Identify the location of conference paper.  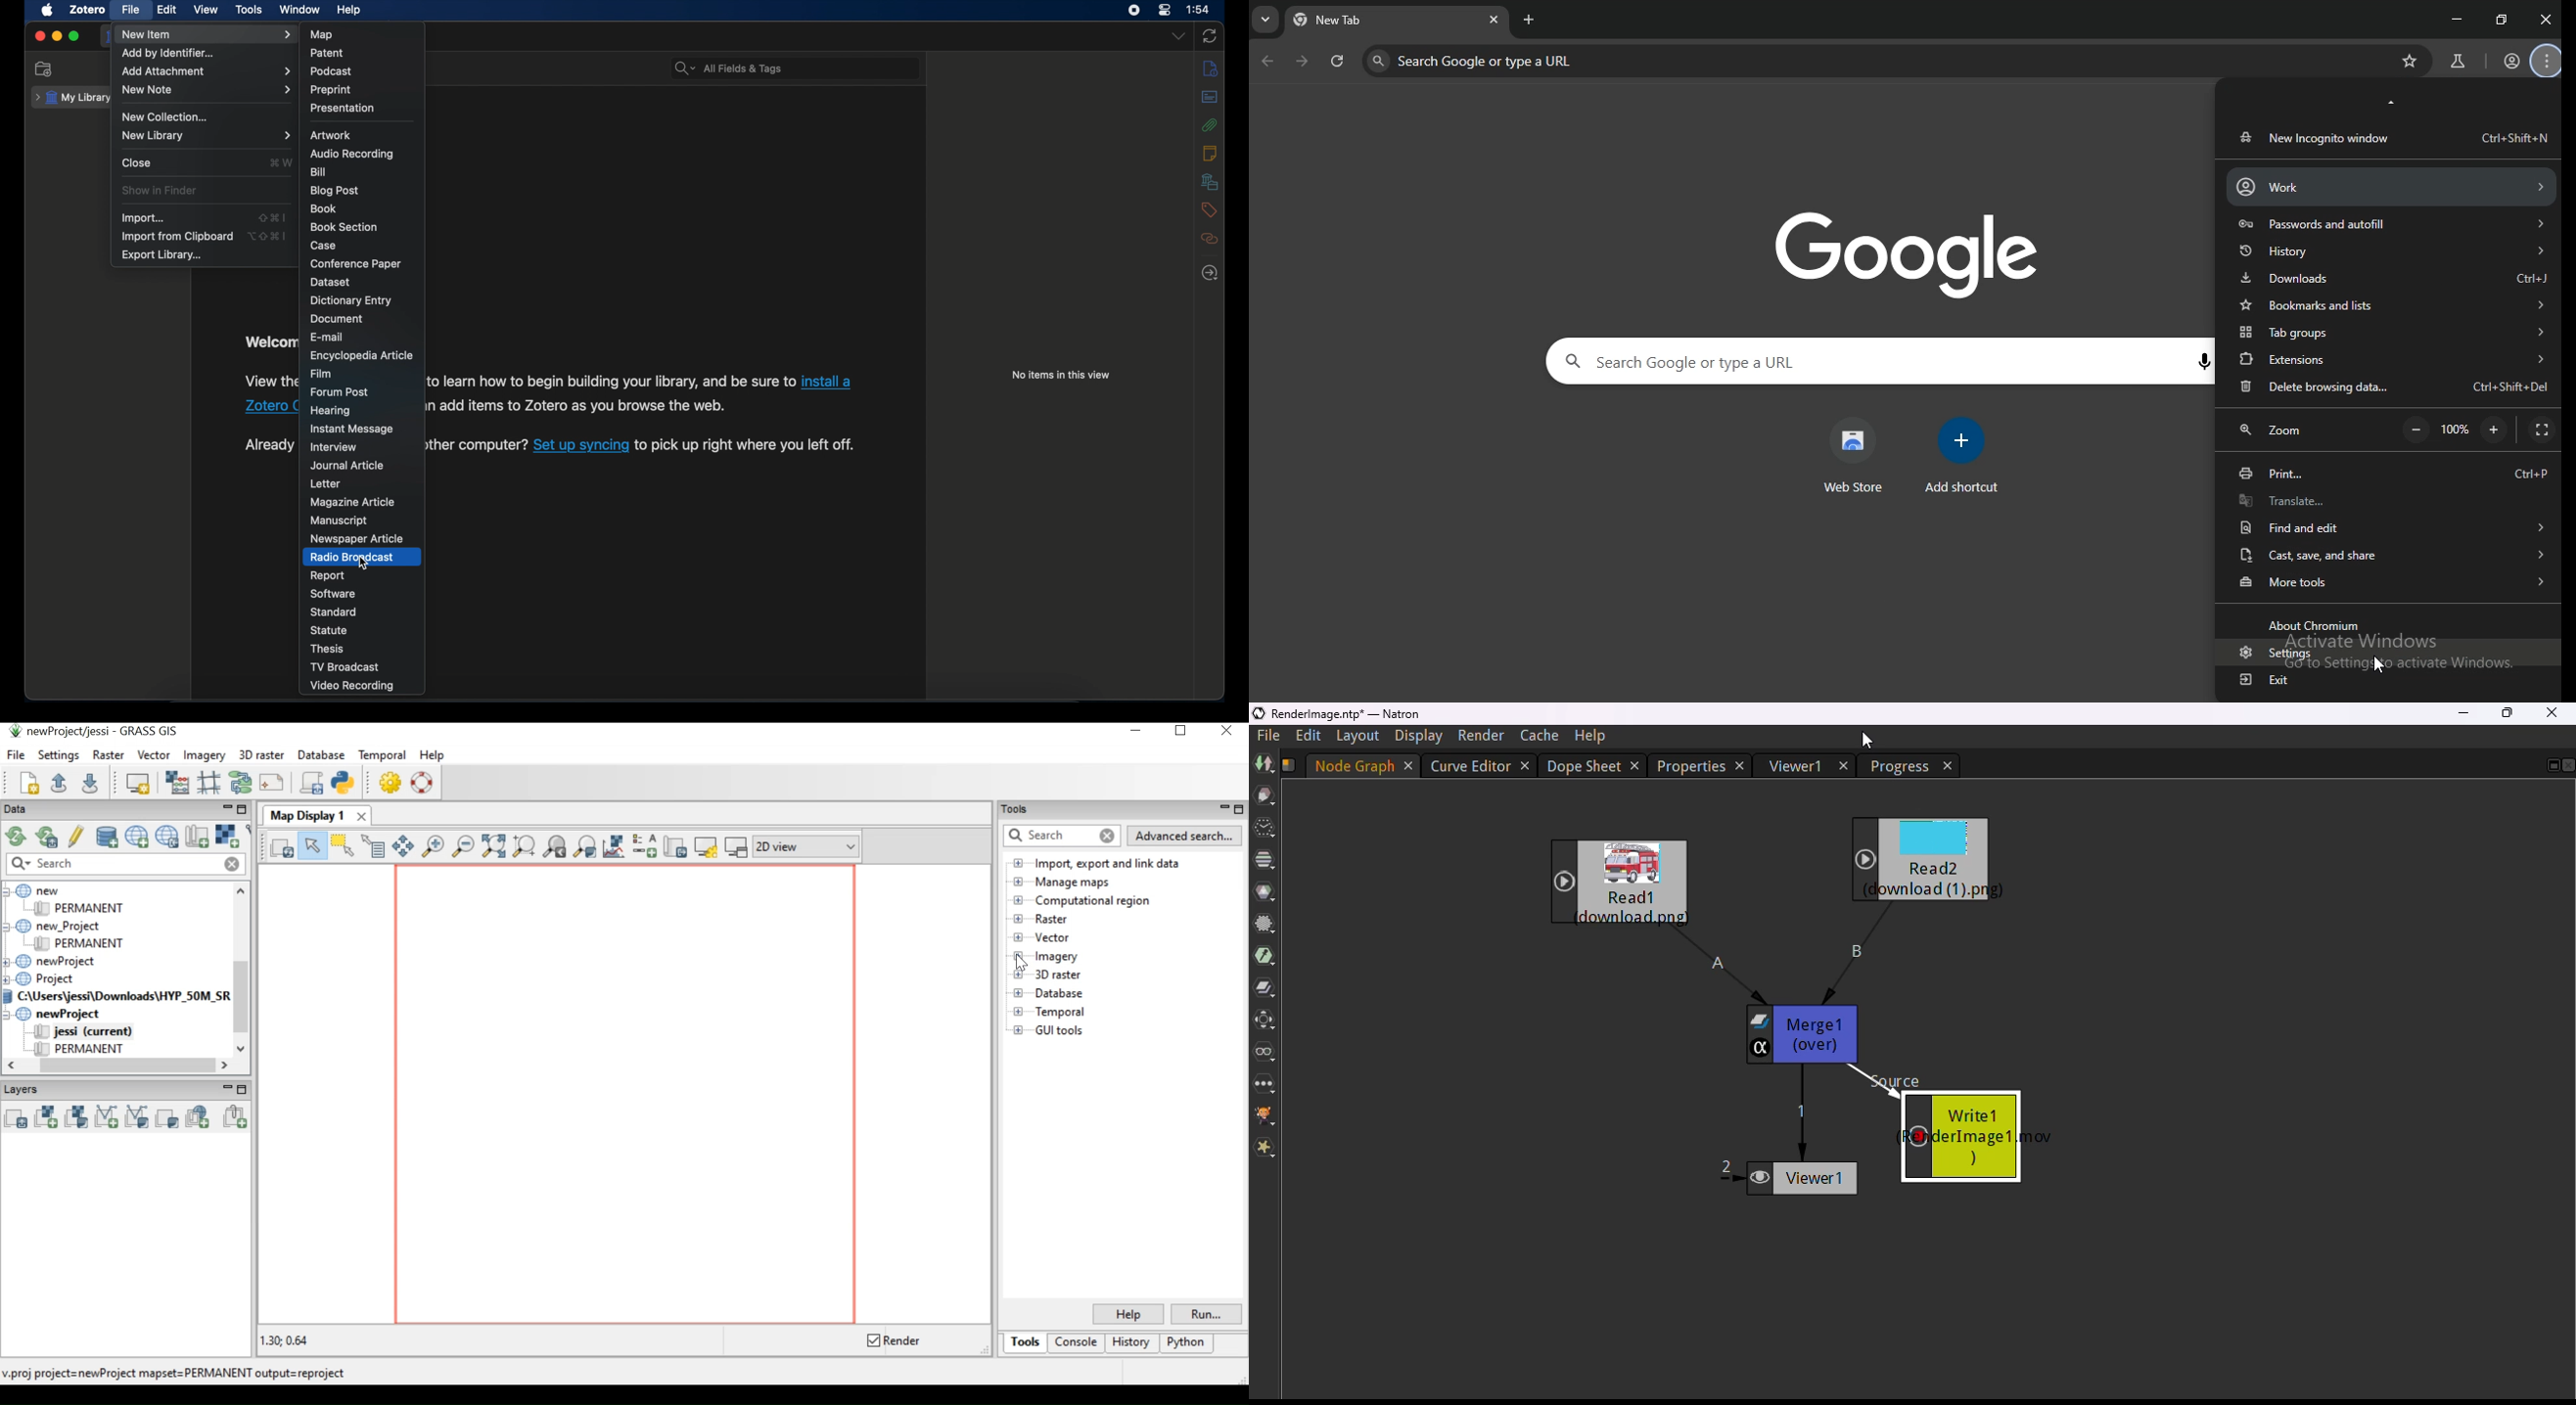
(355, 263).